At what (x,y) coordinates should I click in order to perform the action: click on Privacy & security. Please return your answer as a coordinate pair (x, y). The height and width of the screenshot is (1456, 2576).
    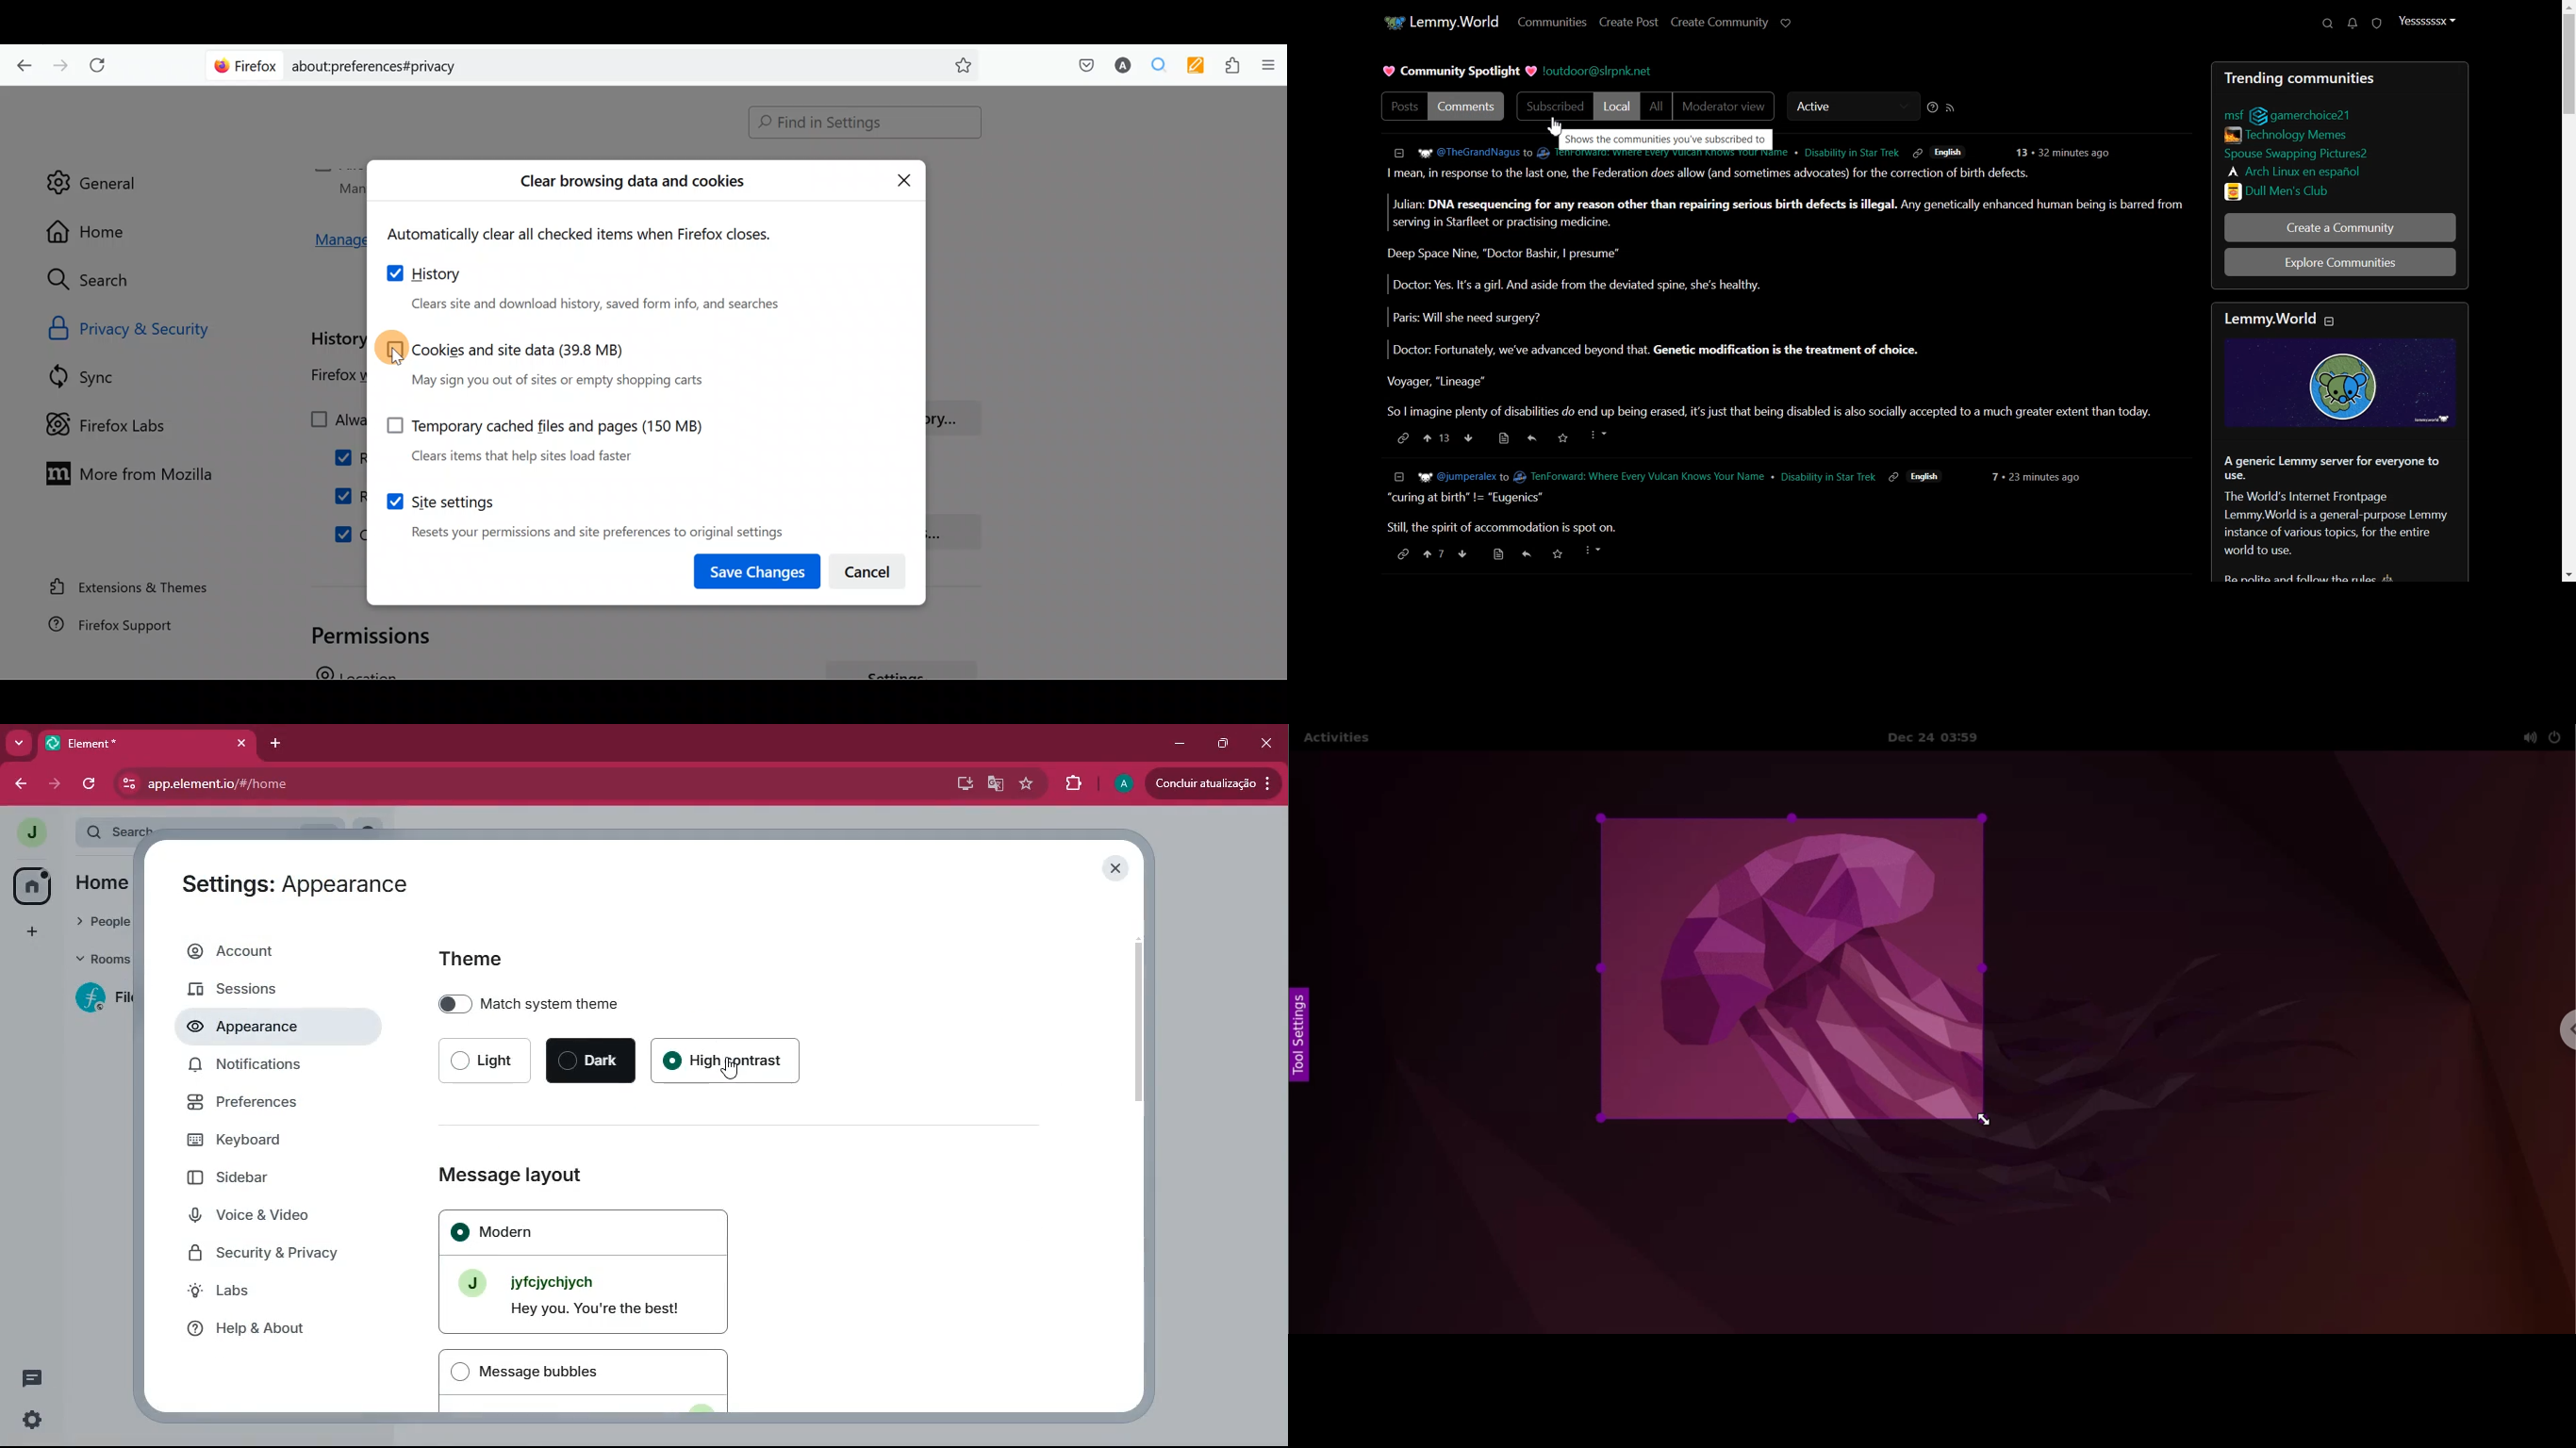
    Looking at the image, I should click on (162, 327).